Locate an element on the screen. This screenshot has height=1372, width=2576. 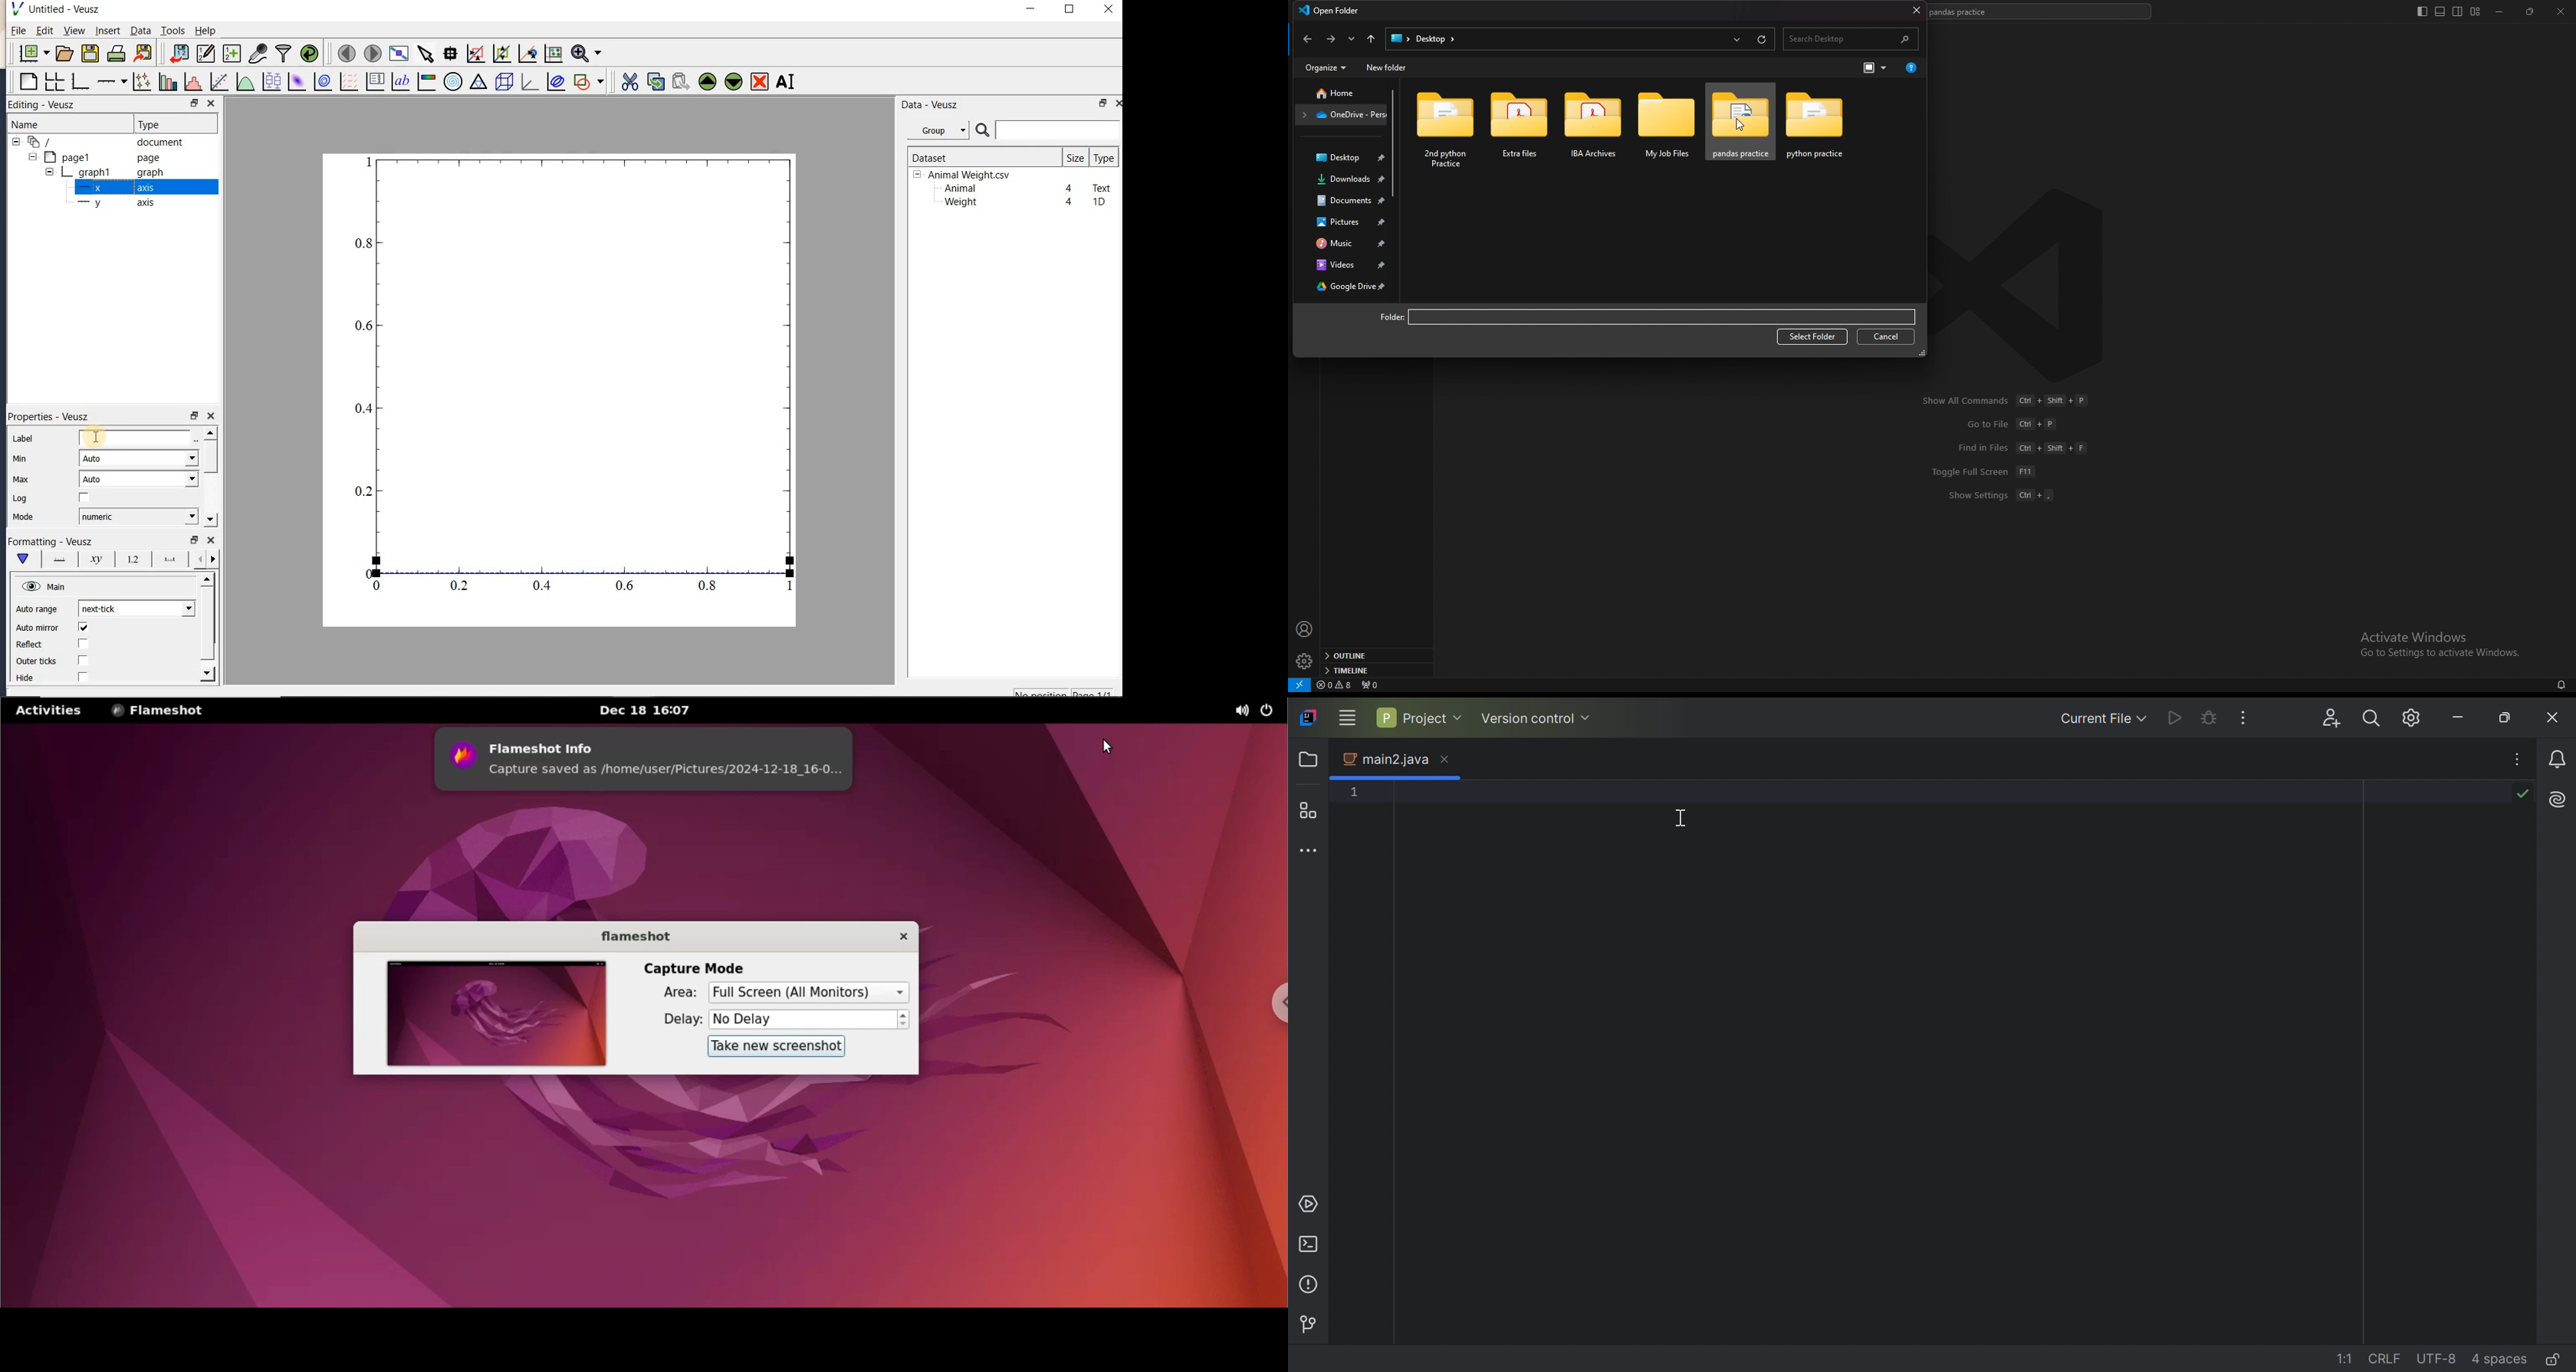
1D is located at coordinates (1099, 202).